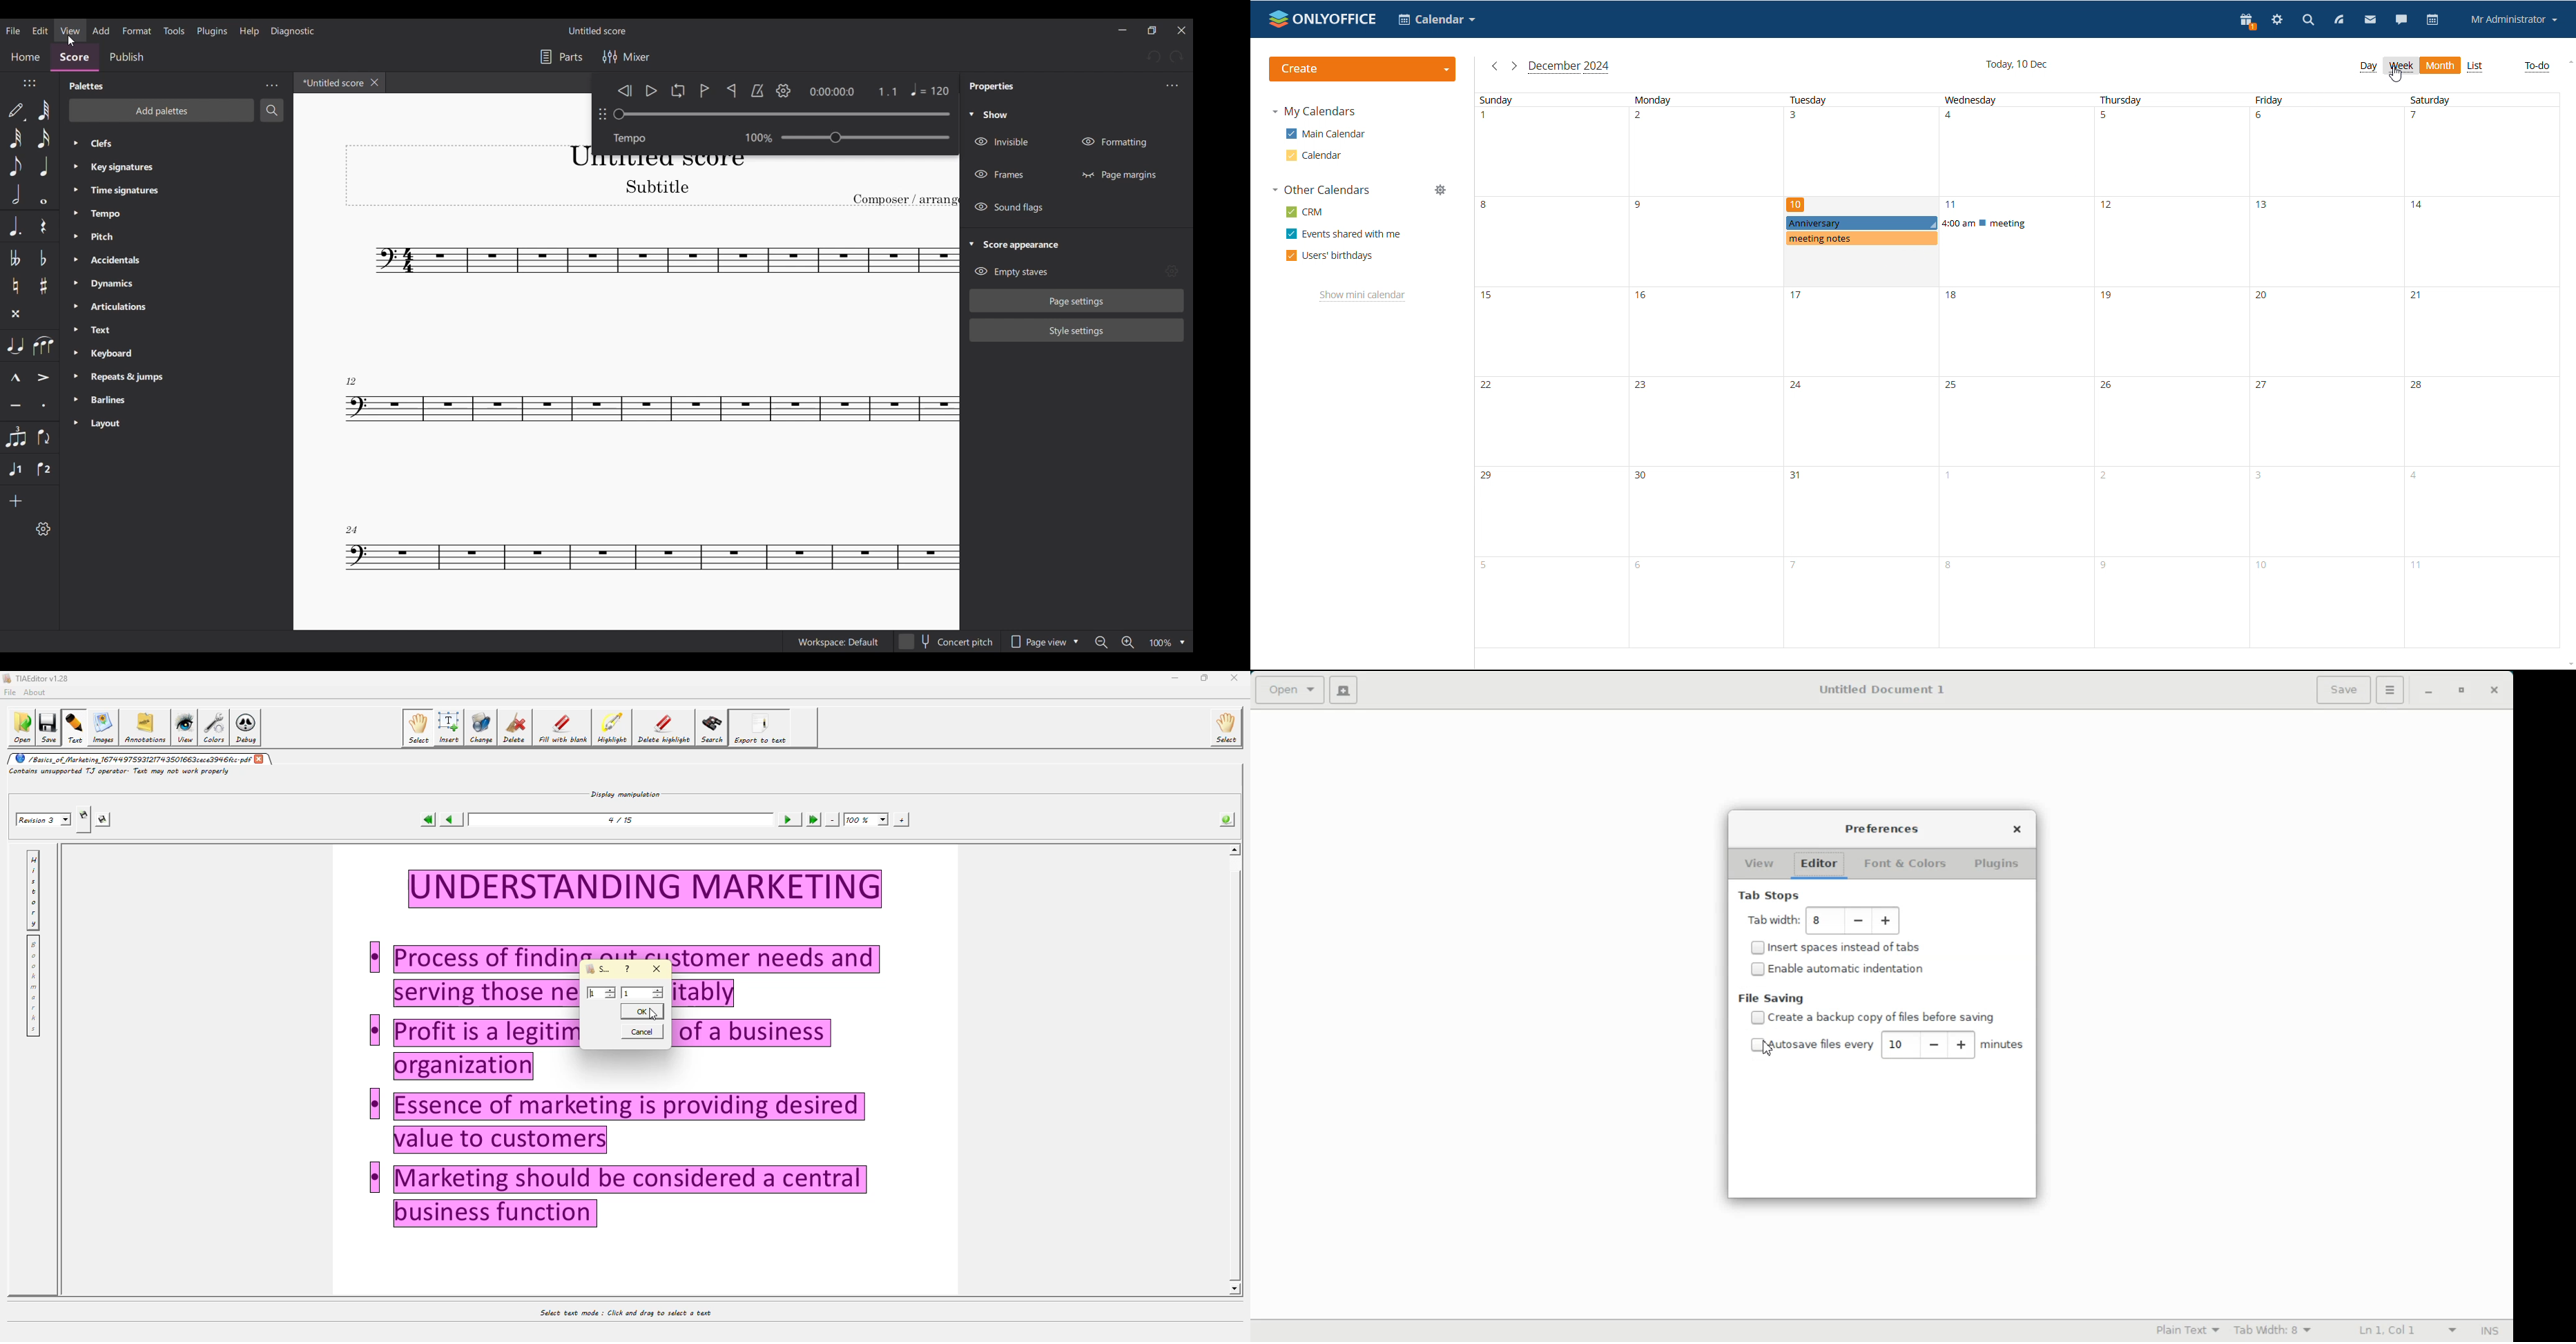 This screenshot has height=1344, width=2576. Describe the element at coordinates (15, 405) in the screenshot. I see `Tenuto` at that location.